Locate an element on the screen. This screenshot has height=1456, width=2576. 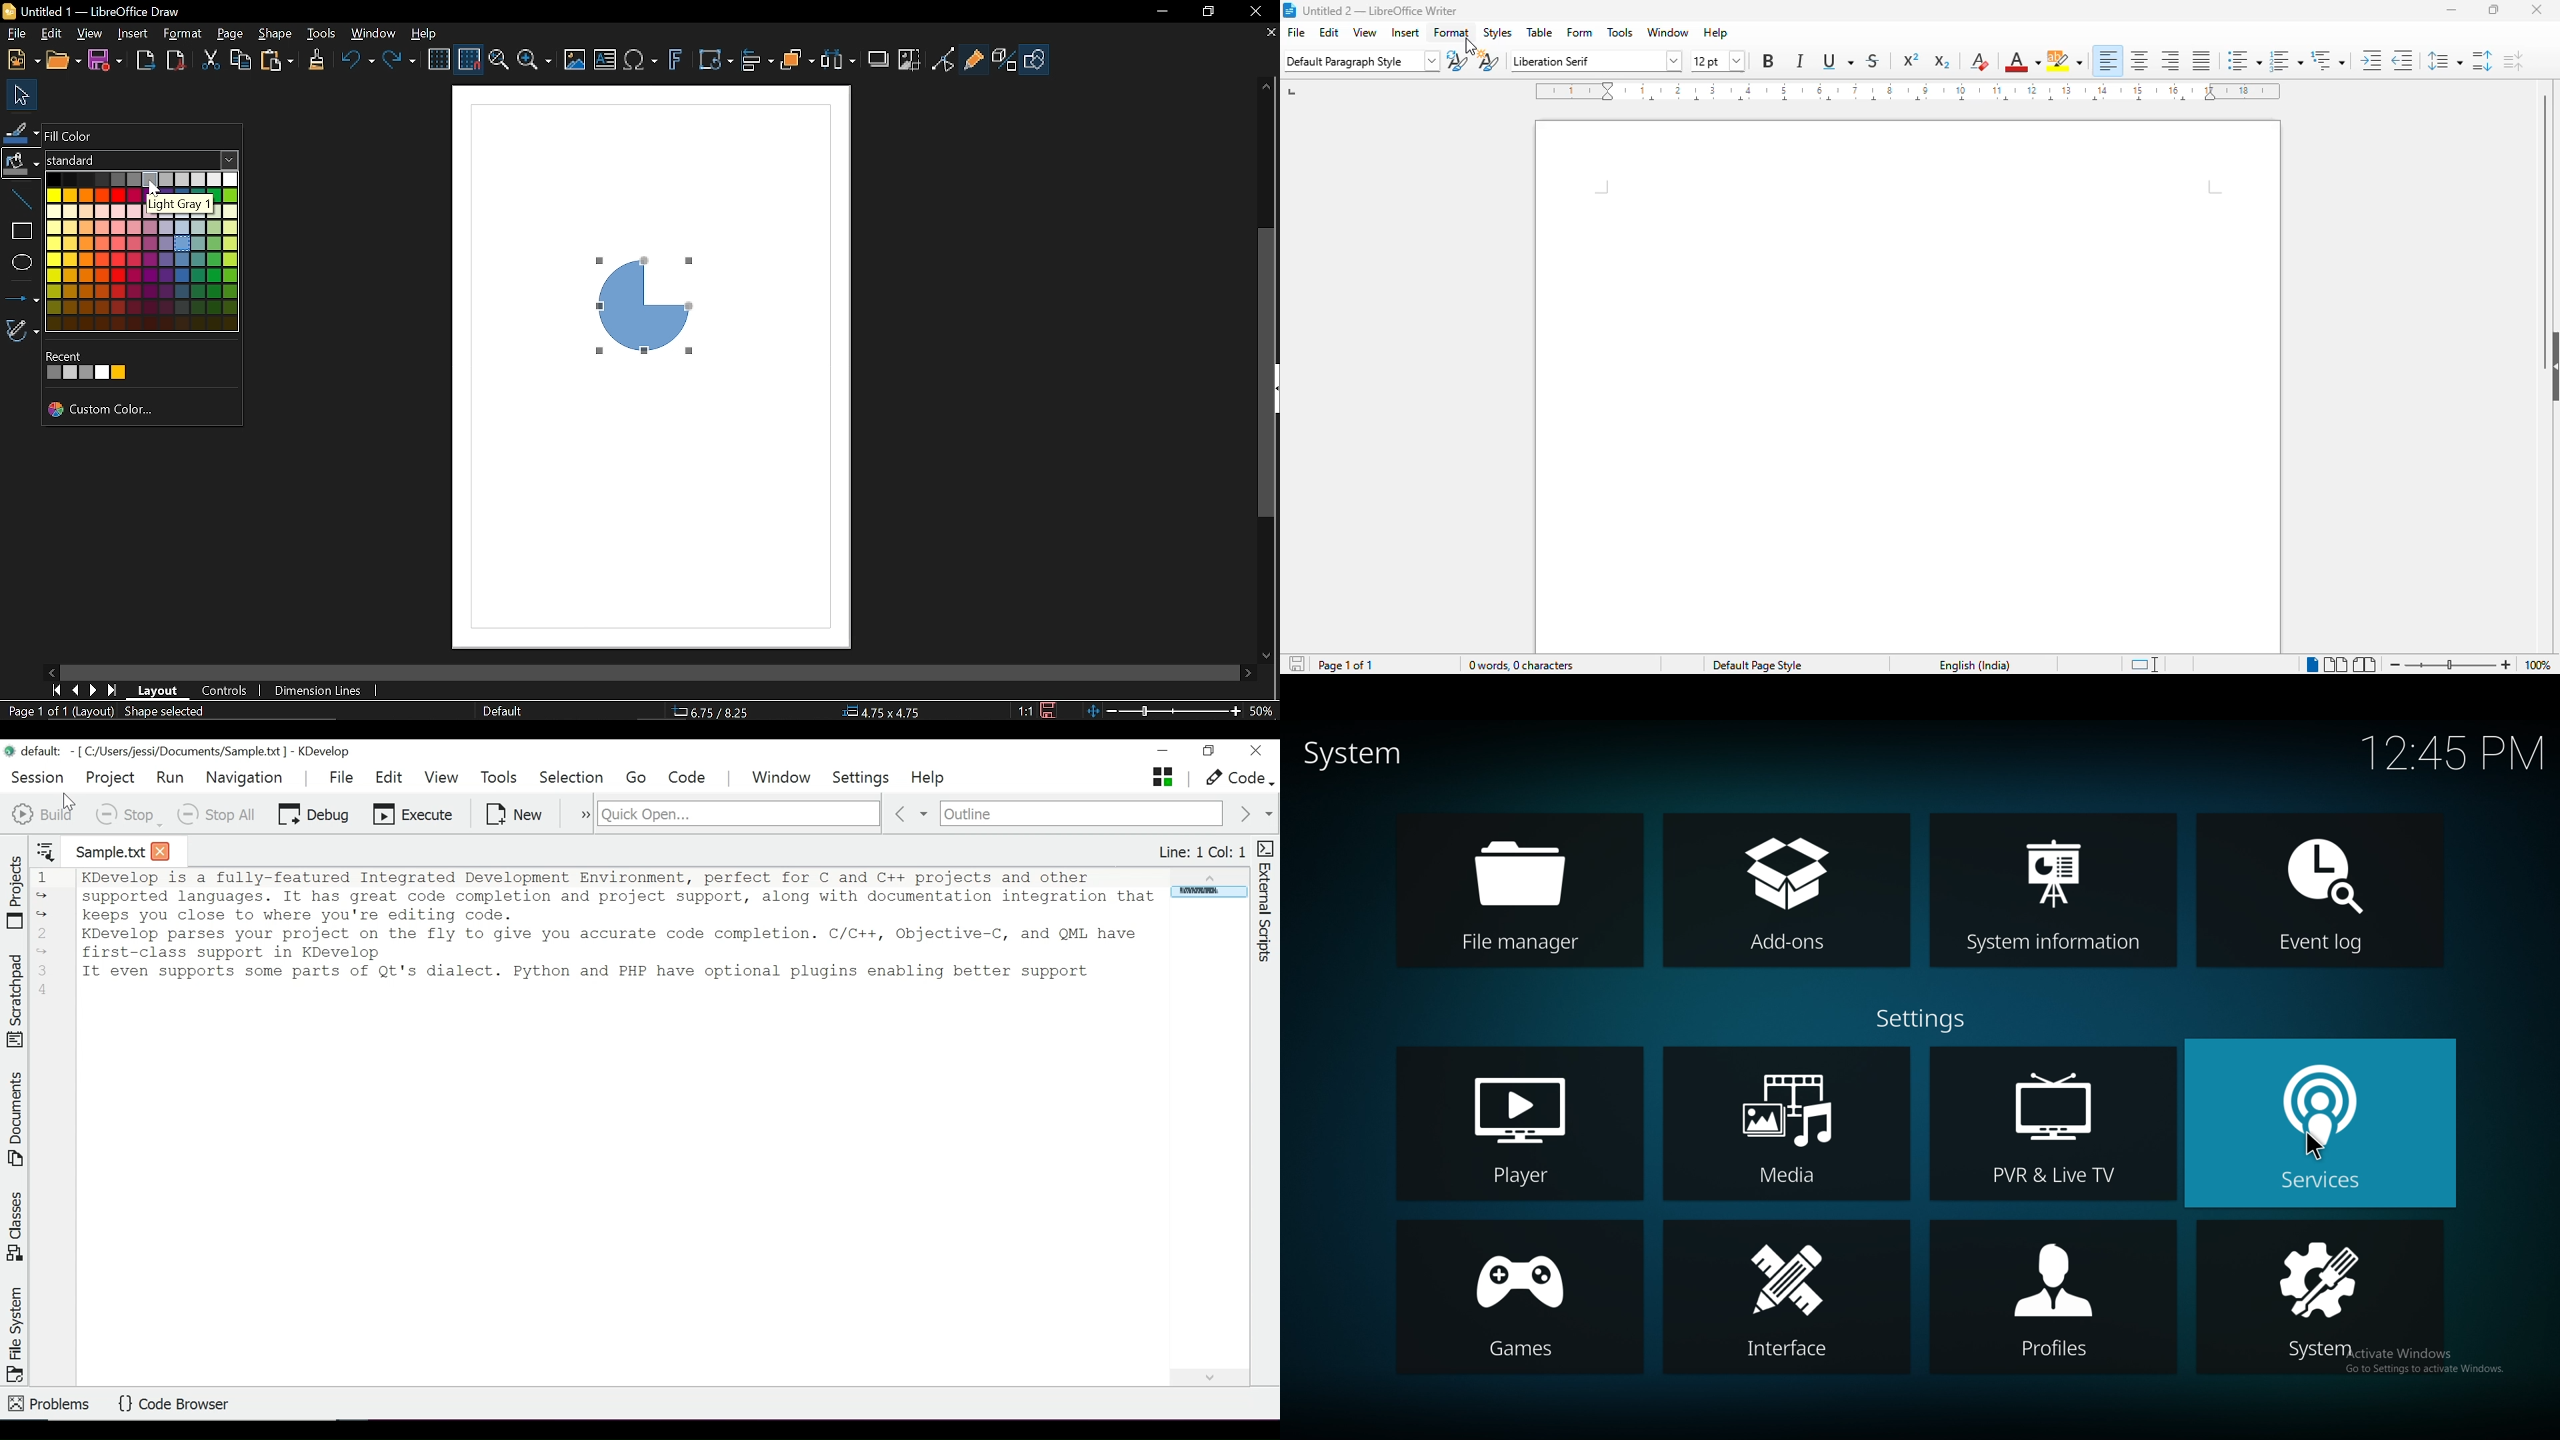
system info is located at coordinates (2050, 883).